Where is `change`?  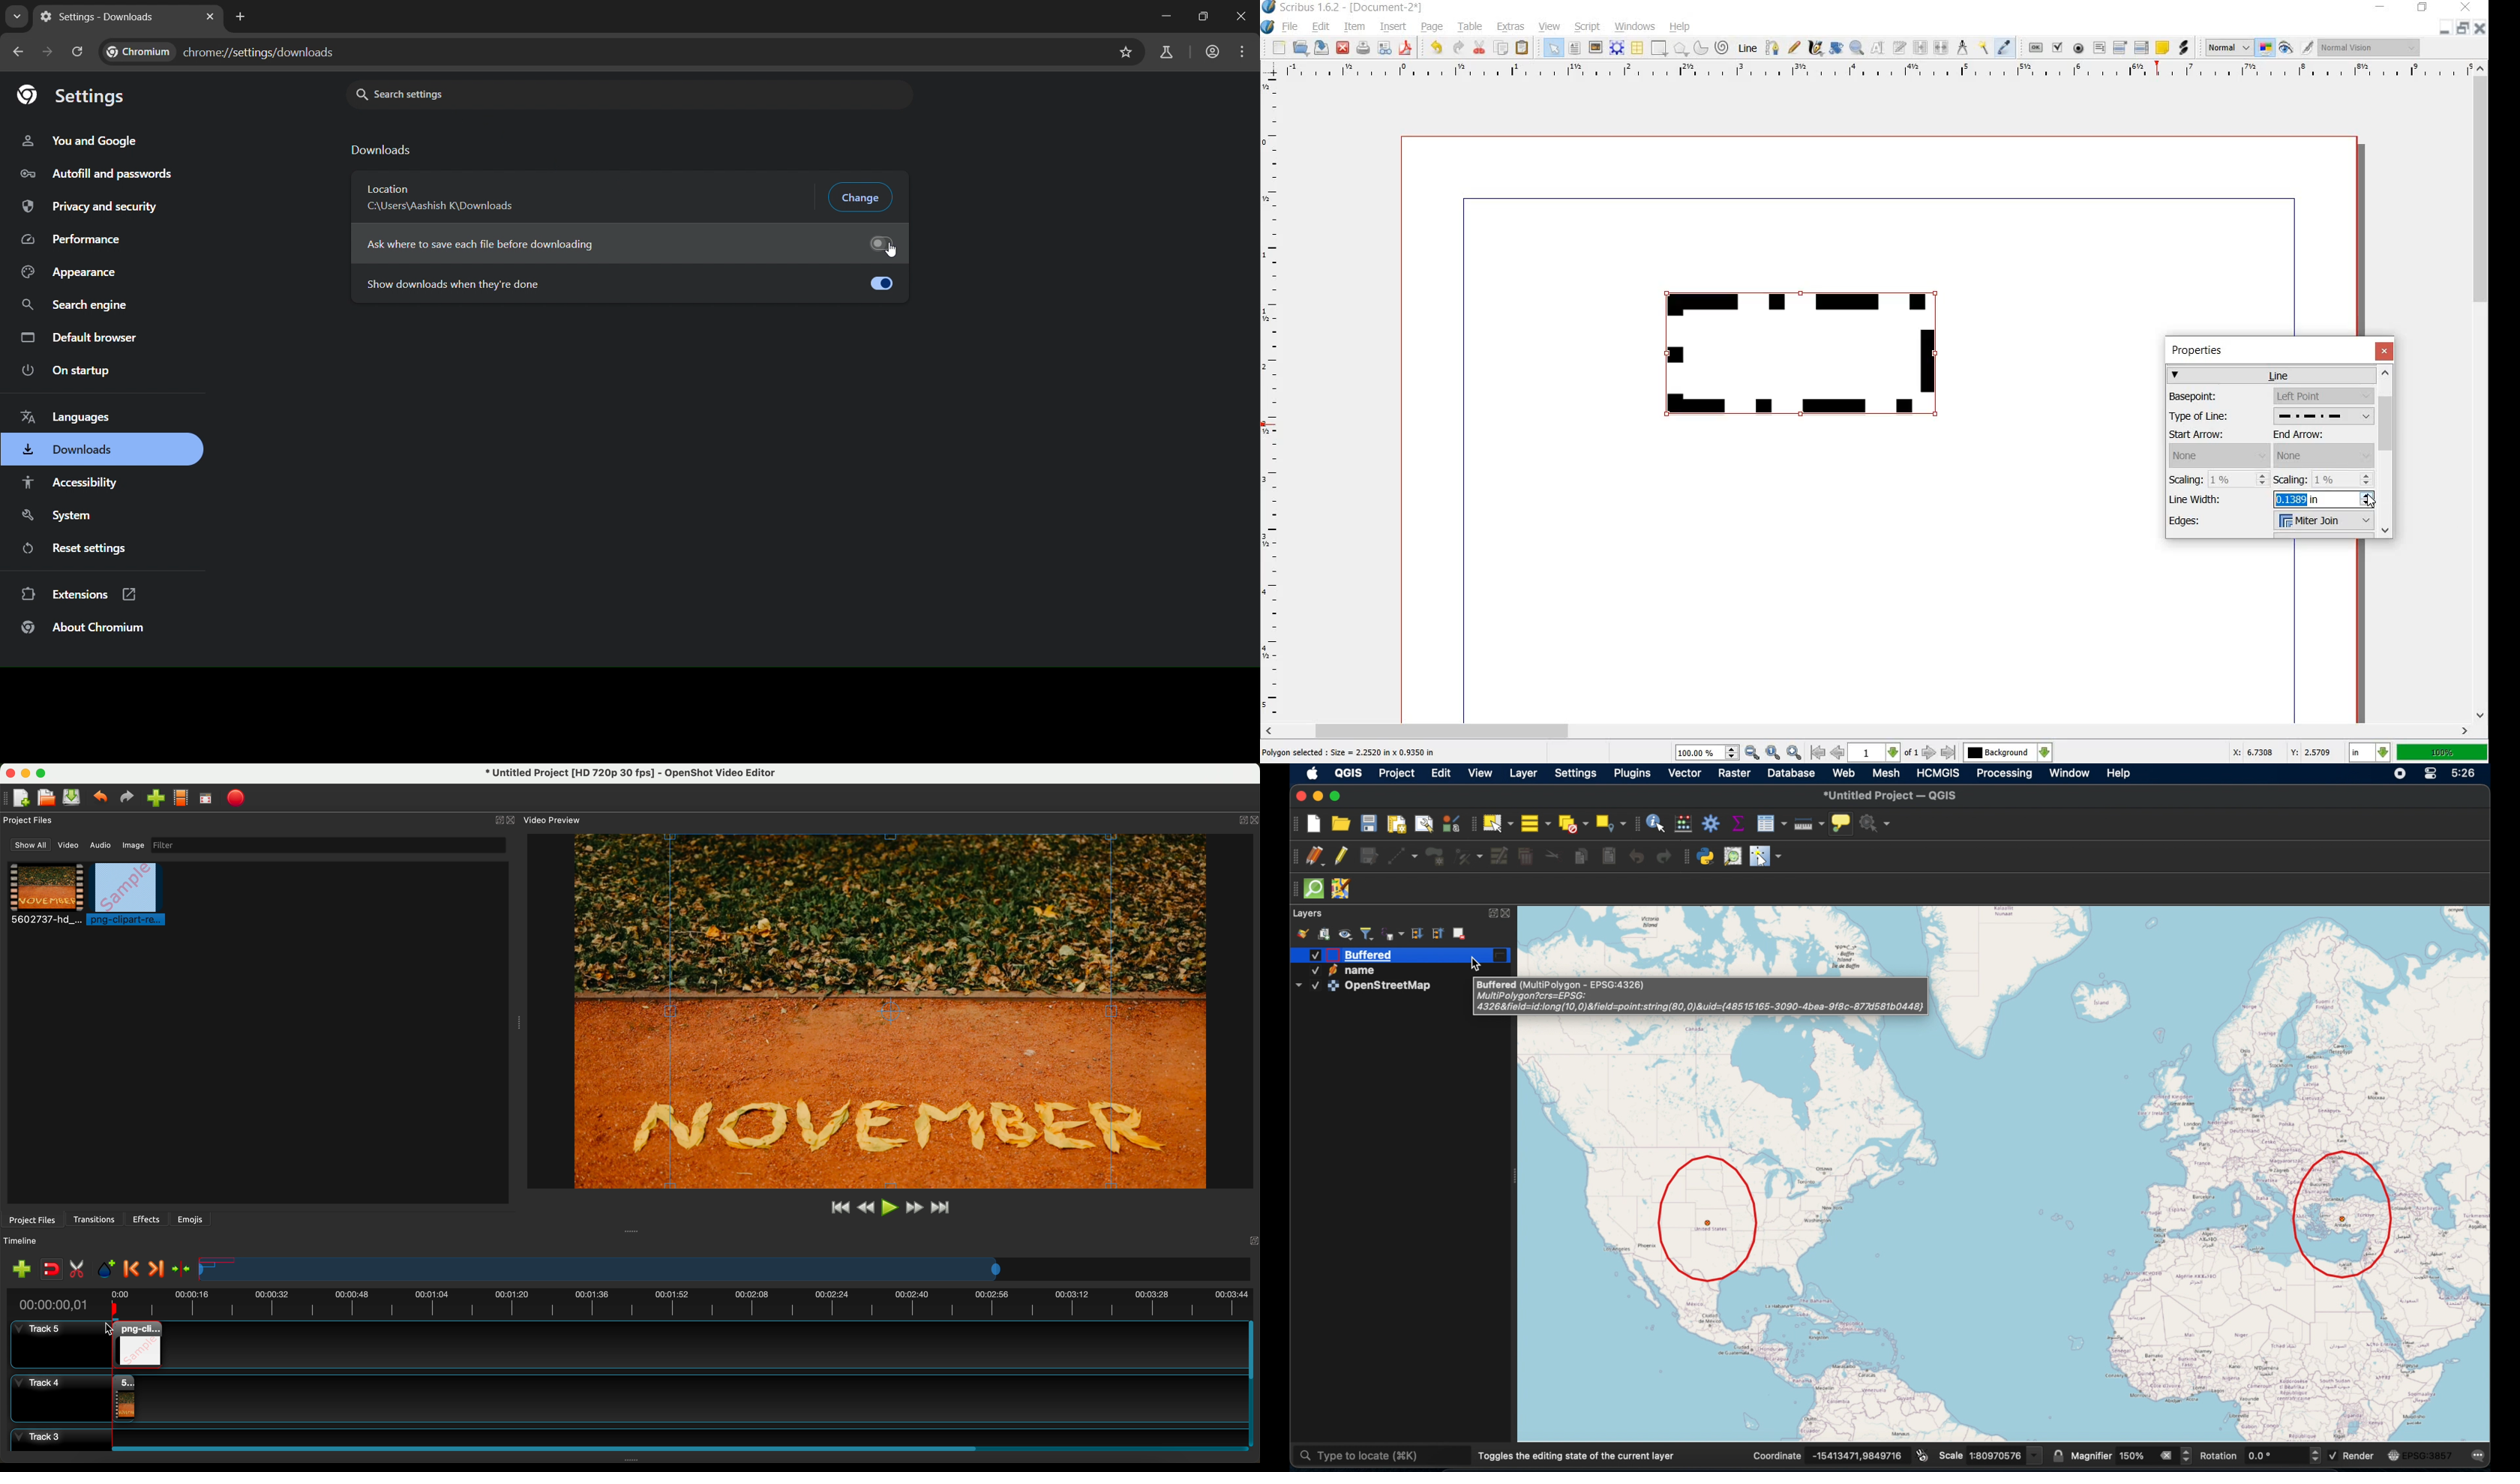
change is located at coordinates (862, 197).